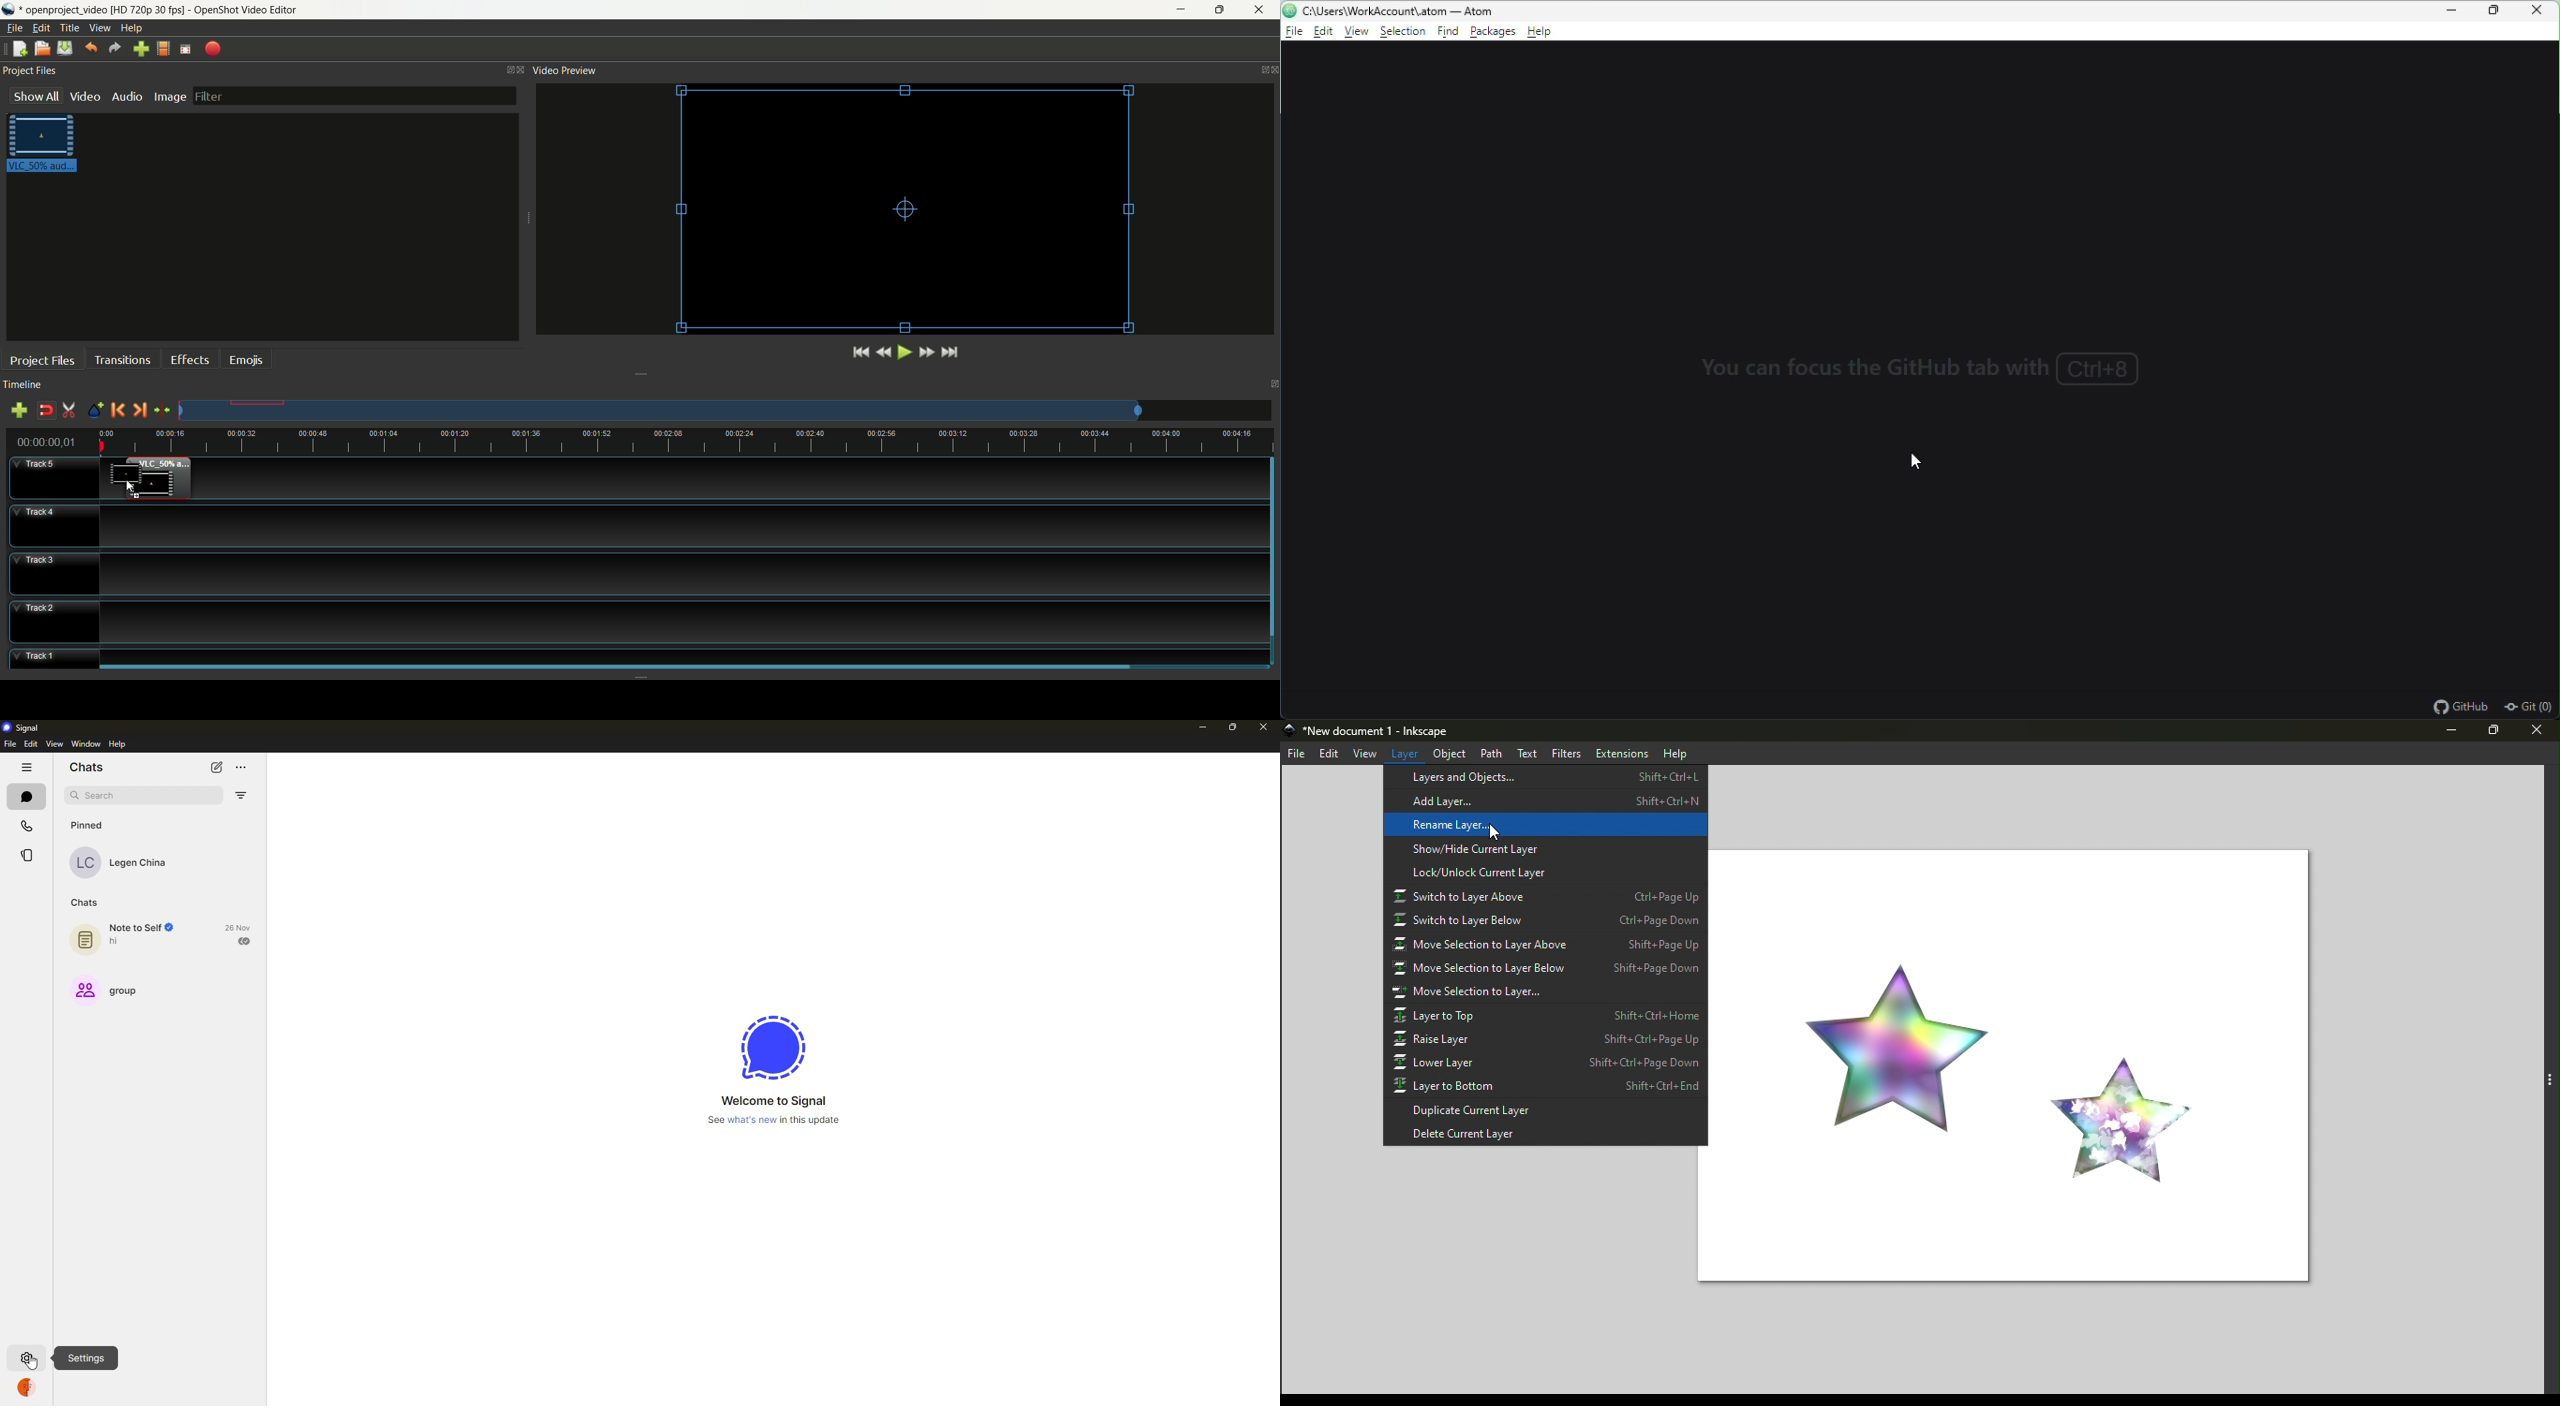 This screenshot has height=1428, width=2576. What do you see at coordinates (1362, 755) in the screenshot?
I see `view` at bounding box center [1362, 755].